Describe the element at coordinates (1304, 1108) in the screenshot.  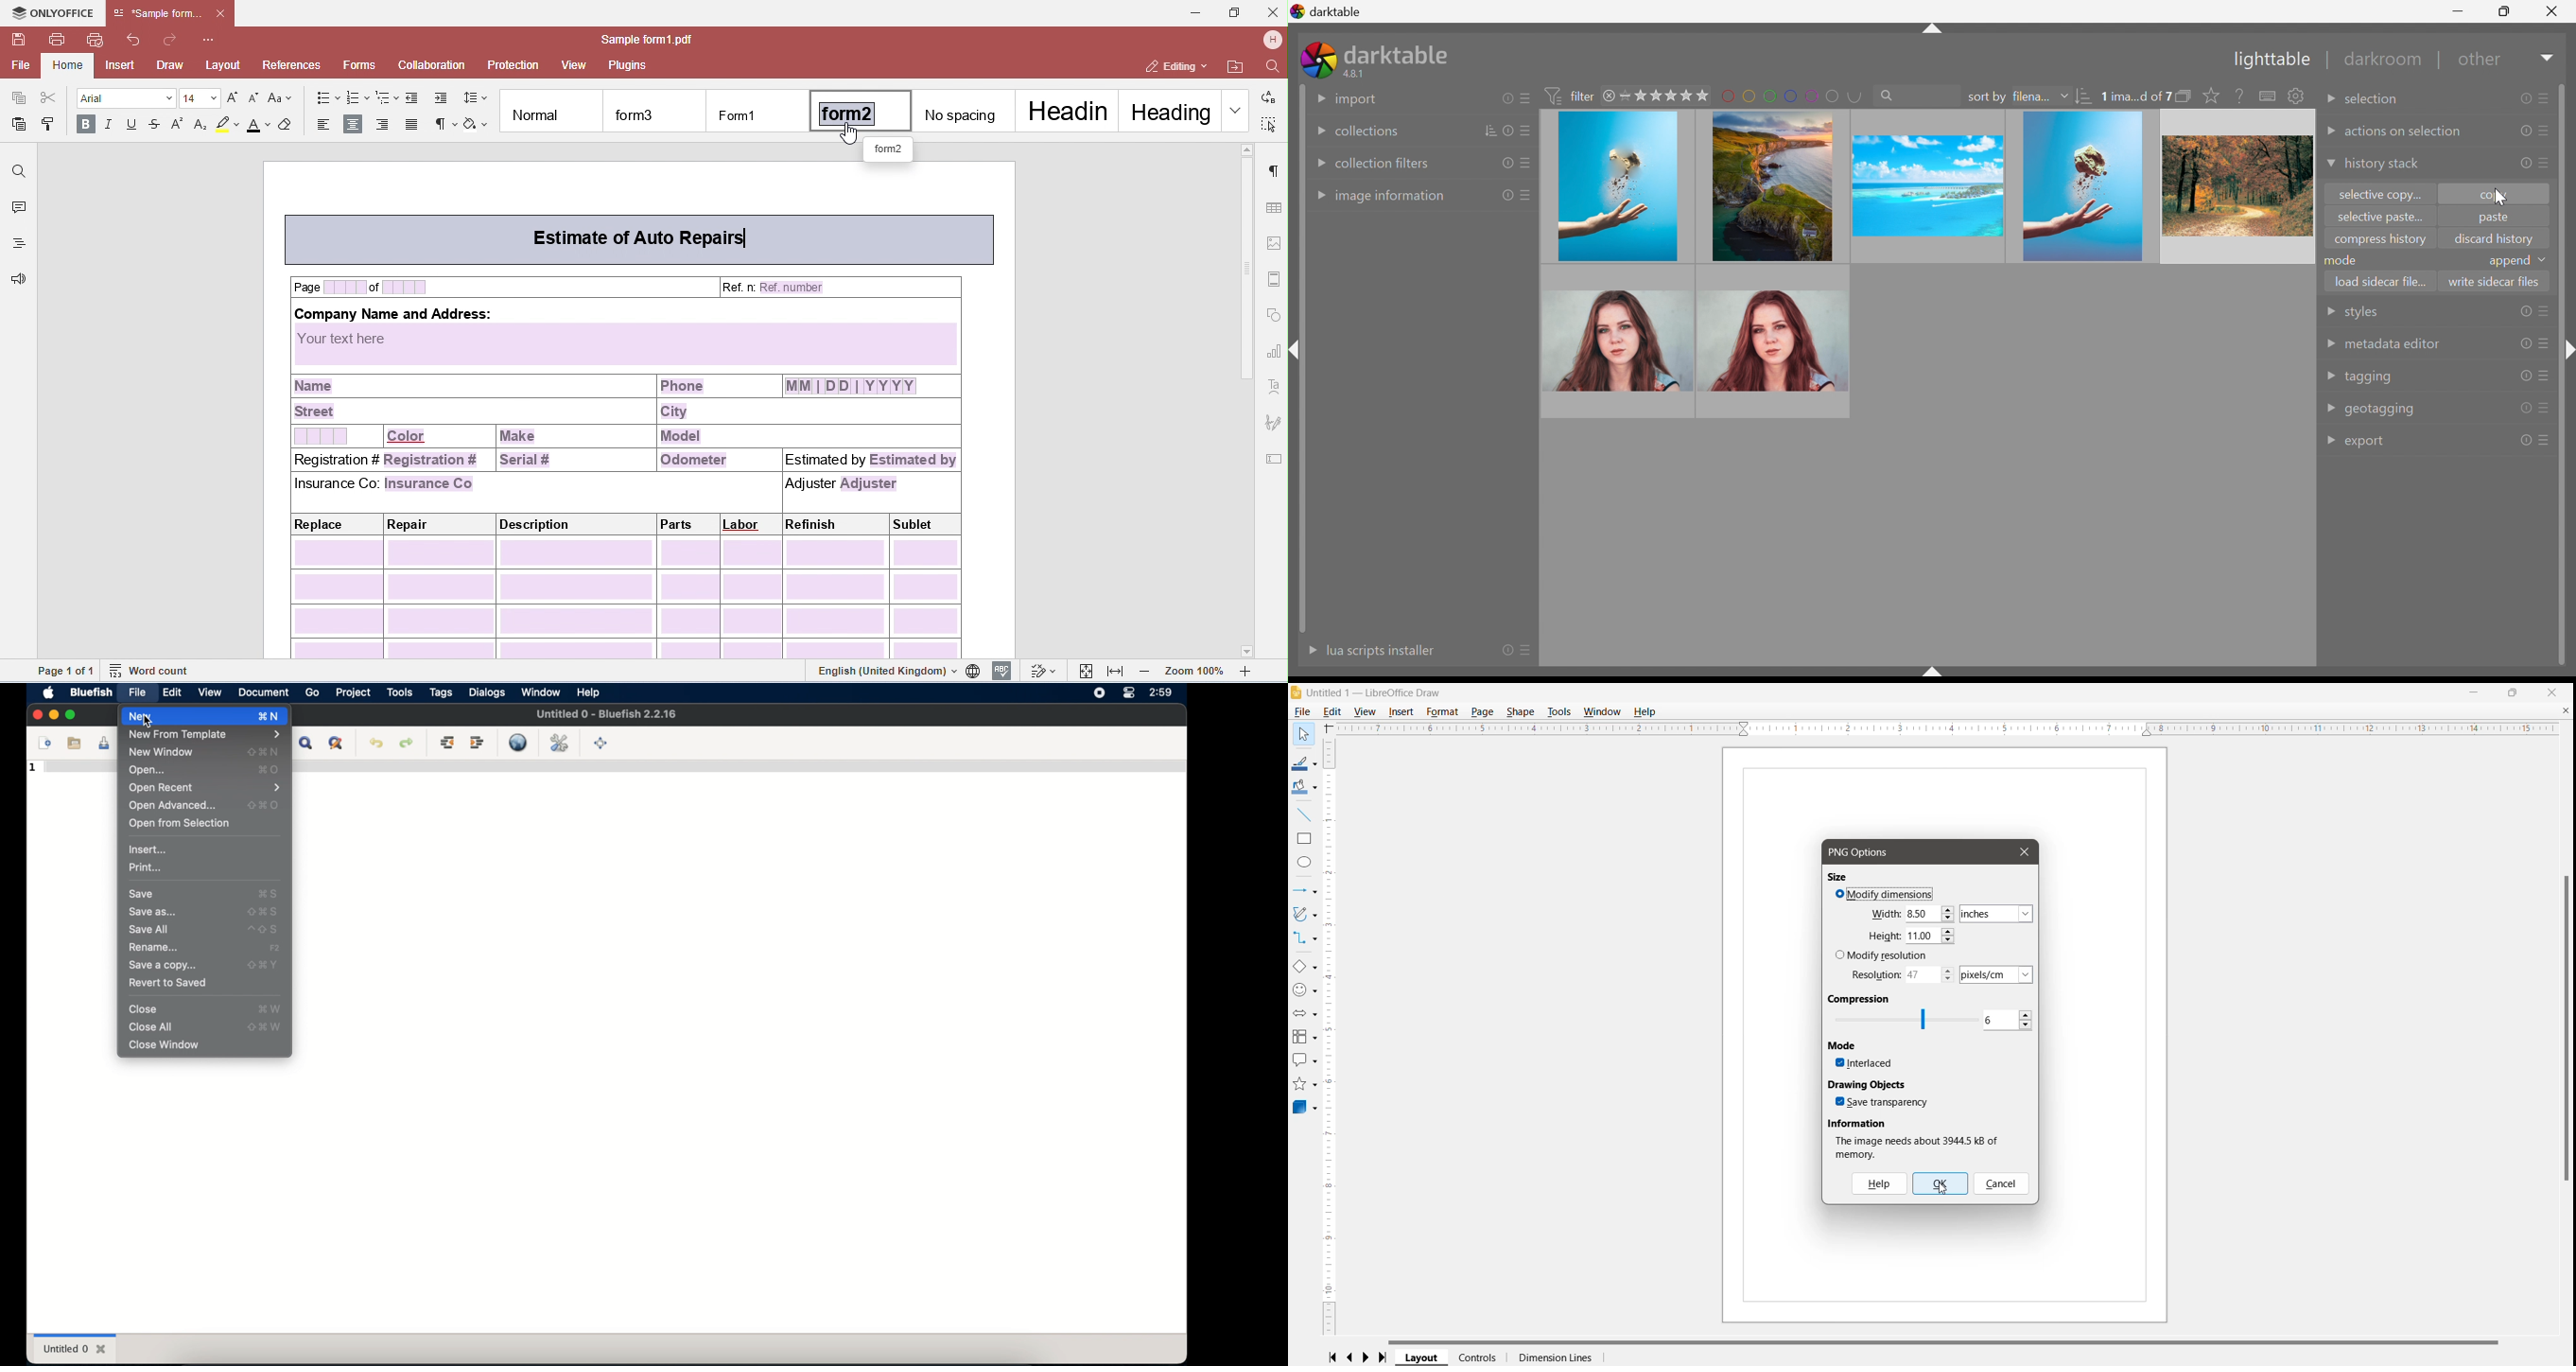
I see `3D Objects` at that location.